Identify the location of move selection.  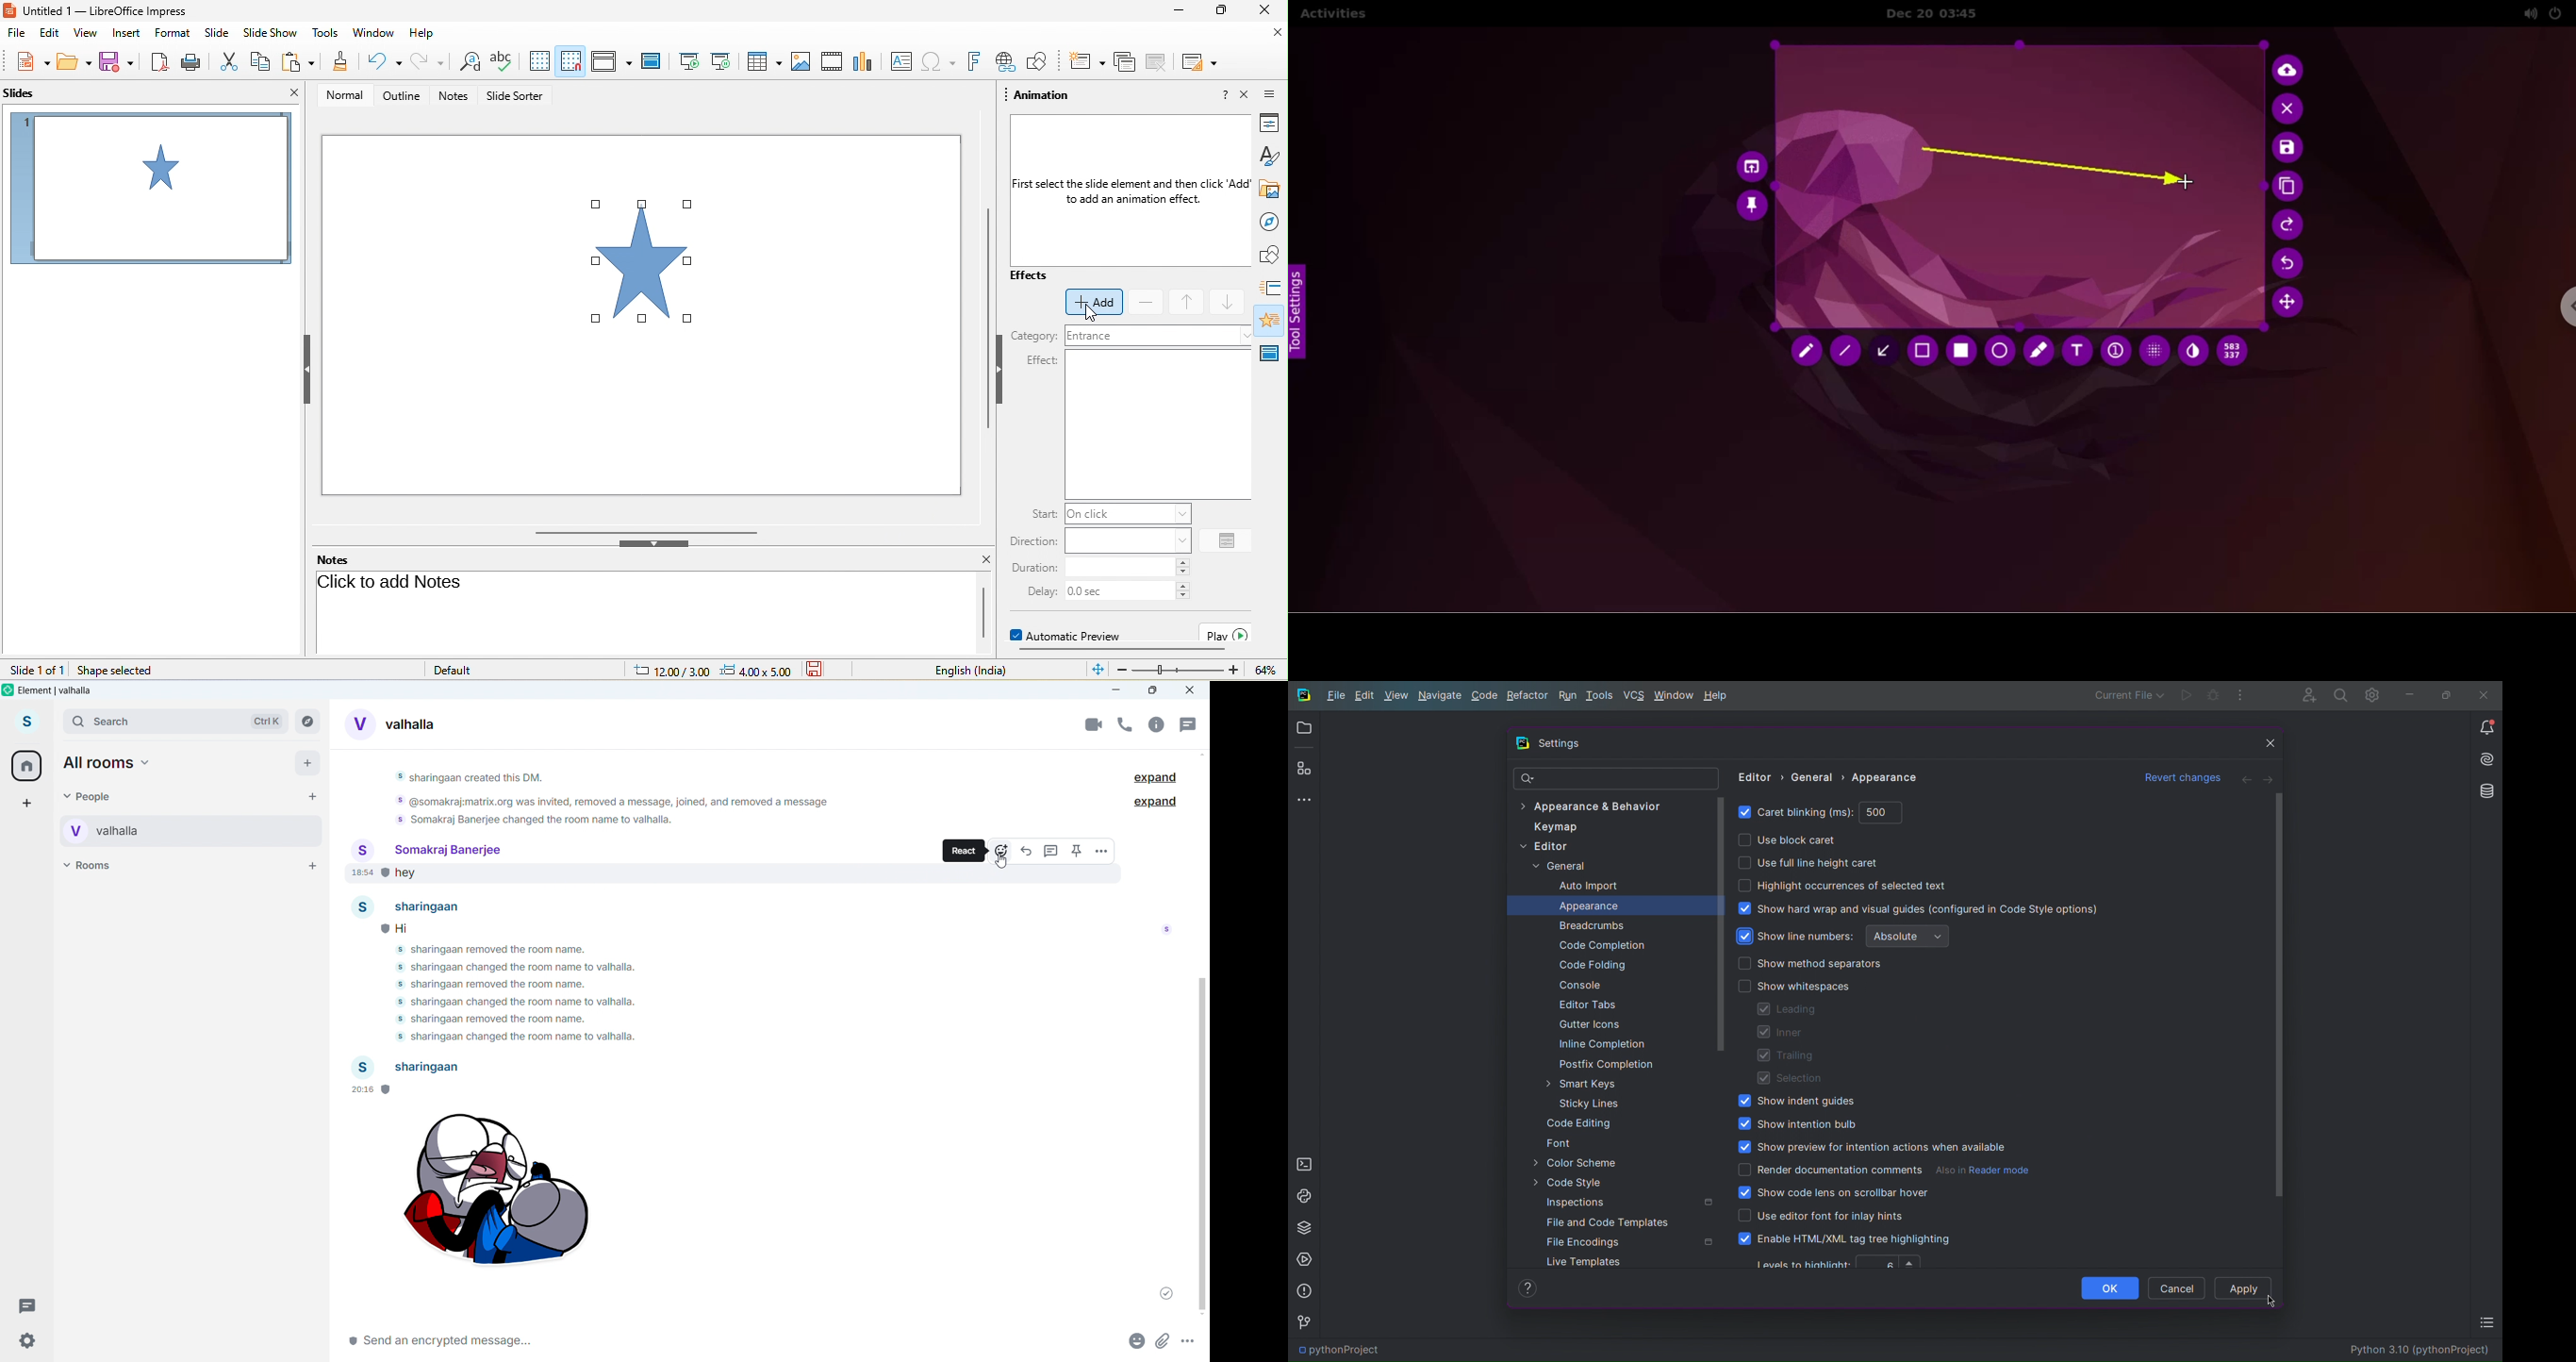
(2292, 306).